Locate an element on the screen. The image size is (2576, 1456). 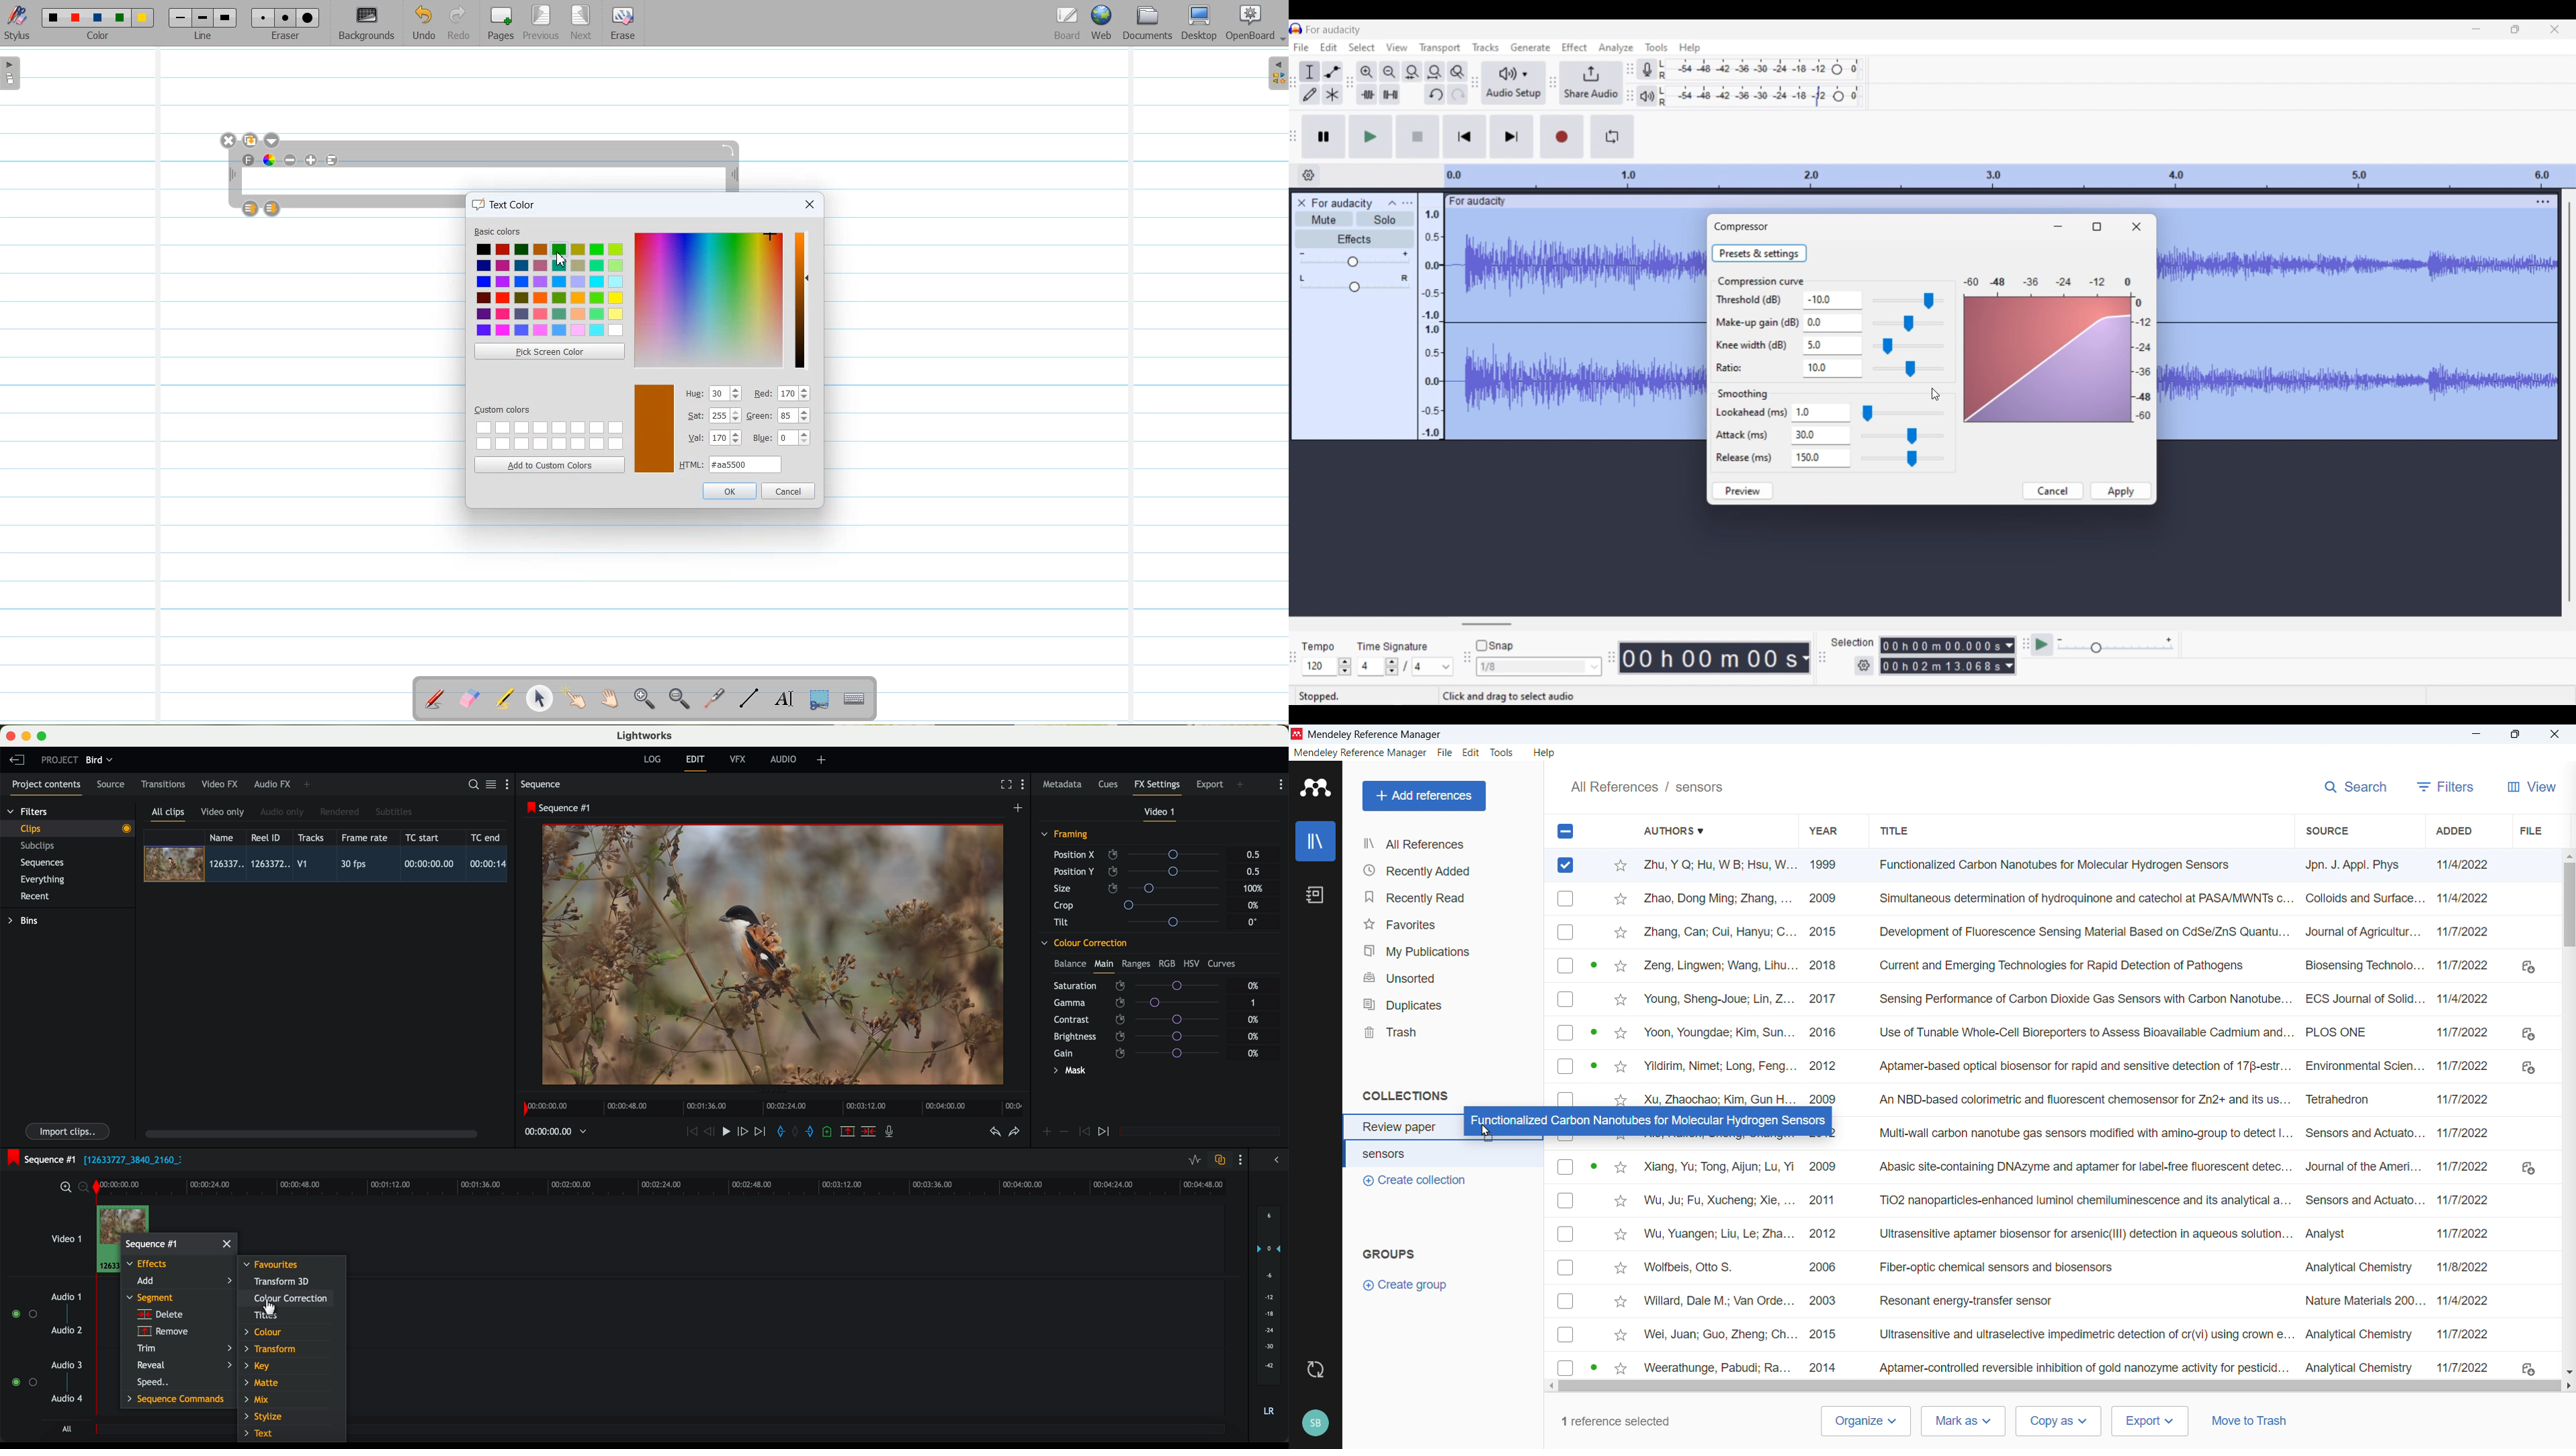
Tempo is located at coordinates (1318, 647).